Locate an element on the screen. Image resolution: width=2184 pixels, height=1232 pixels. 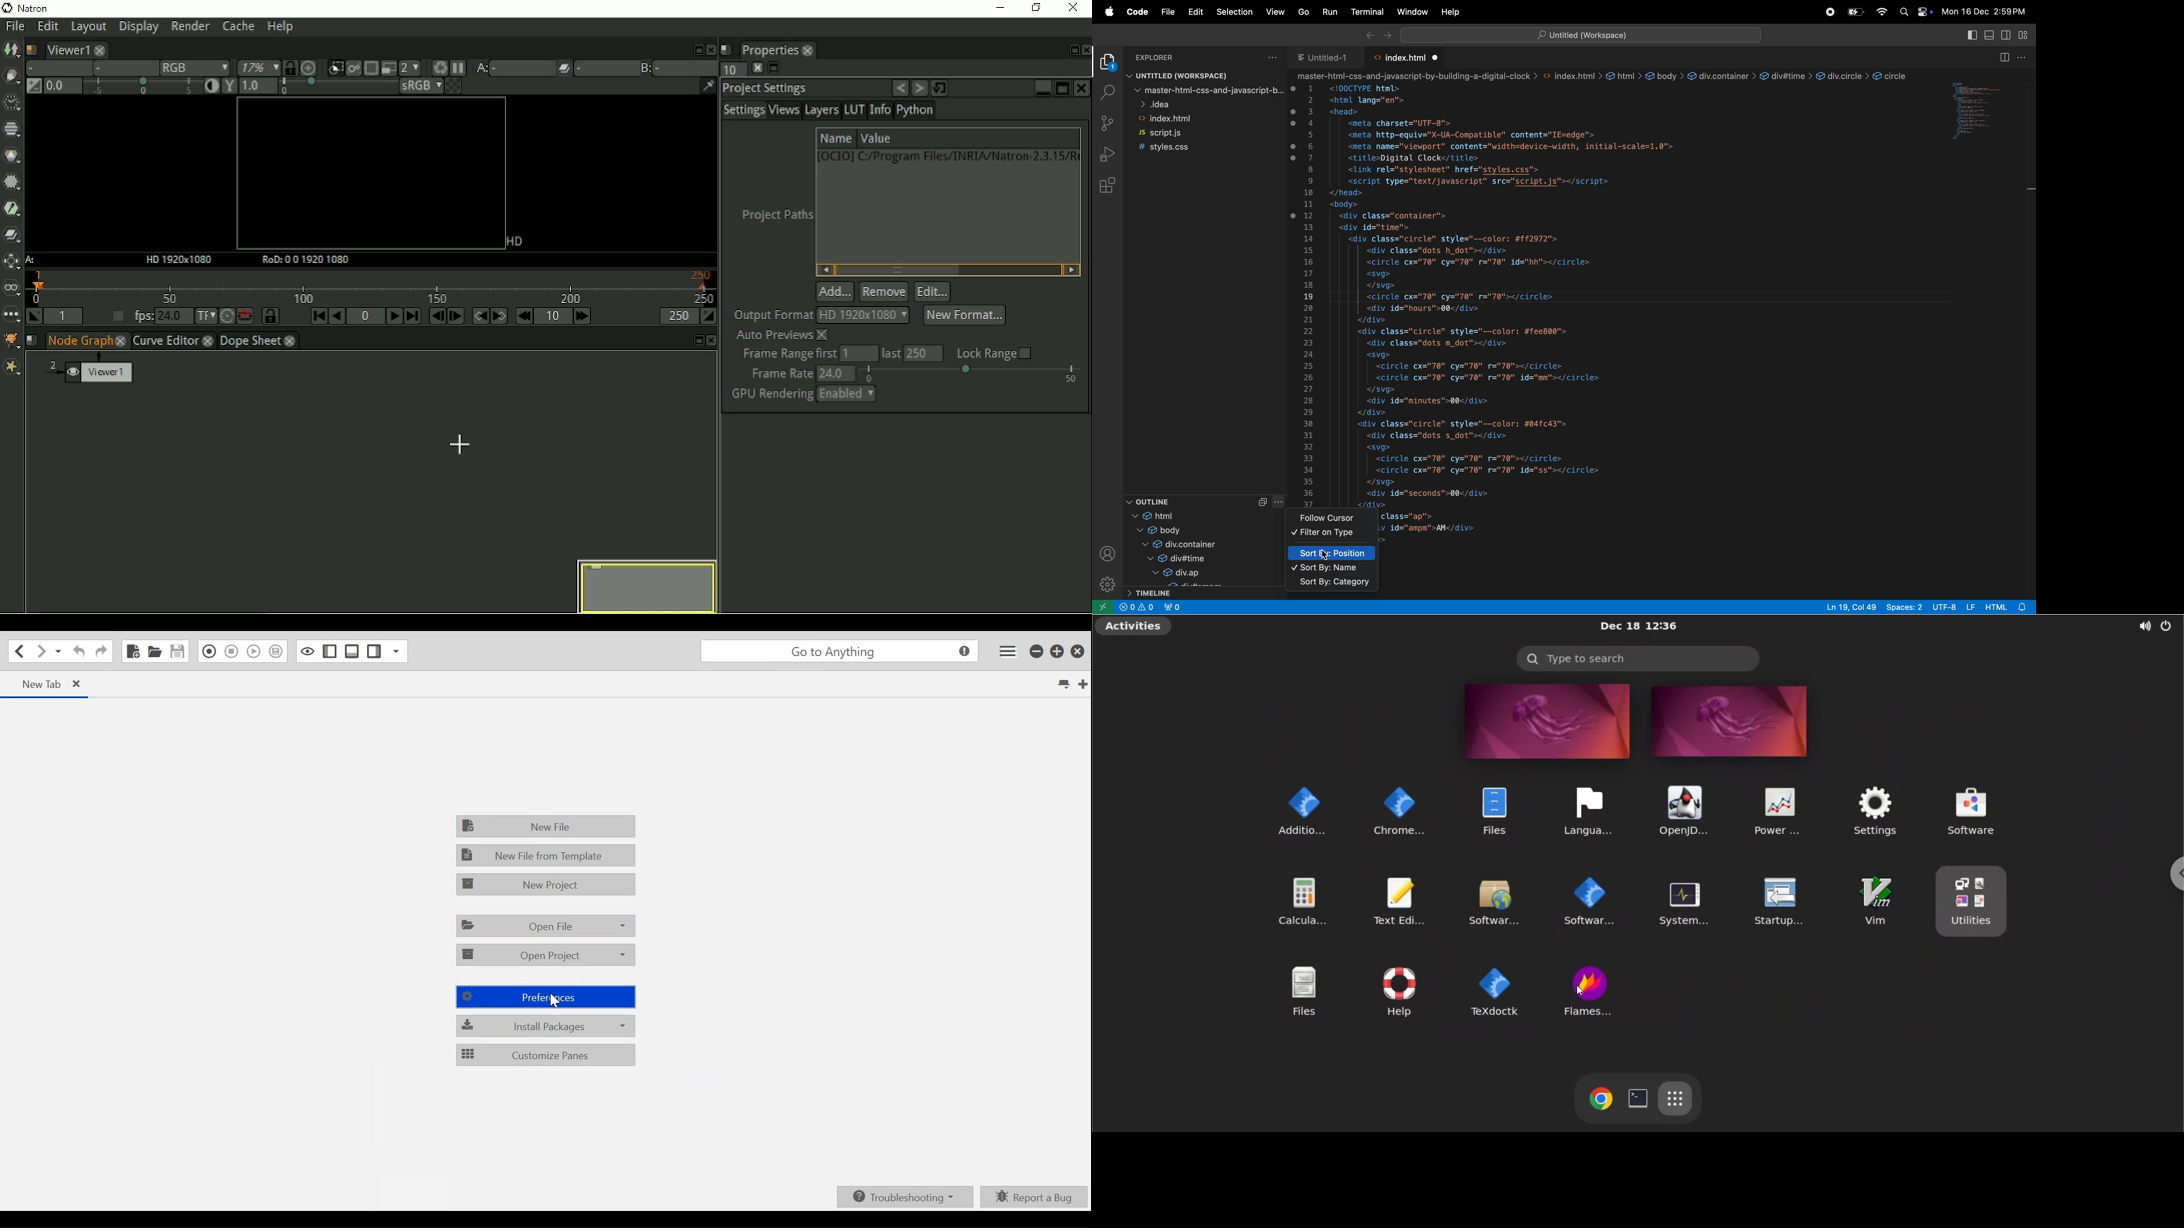
<html lang="en">
<head>
<meta charset="UTF-8">
<meta http-equiv="X-UA-Compatible" content="IE=edge">
<meta name="viewport" content="width=device-width, initial-scale=1.0">
<title>Digital Clock</title>
<link rel="stylesheet" href="styles.css">
<script type="text/javascript" src="script.js"></script>
</head>
<body>
<div class="container">
<div id="time">
<div class="circle" style="--color: #ff2972">
<div class="dots h_dot"></div>
<circle cx="70" cy="70" r="70" id="hh"></circle>
<svg>
</svg>
<circle cx="70" cy="70" r="70"></circle>
<div id="hours">00</div>
</div>
<div class="circle" style="--color: #fee800">
<div class="dots m_dot"></div>
<svg>
<circle cx="70" cy="70" r="70"></circle>
<circle cx="70" cy="70" r="70" id="mm"></circle>
</svg>
<div id="minutes">00</div>
</div>
<div class="circle" style="--color: #04fc43">
<div class="dots s_dot"></div>
<svg>
<circle cx="70" cy="70" r="70"></circle>
<circle cx="70" cy="70" r="70" id="ss"></circle>
</svg>
<div id="seconds">00</div>
</div>
<div class="ap">
<div id="ampm">AM</div>
</div>
</div>
</div>
</body>
</html> is located at coordinates (1513, 295).